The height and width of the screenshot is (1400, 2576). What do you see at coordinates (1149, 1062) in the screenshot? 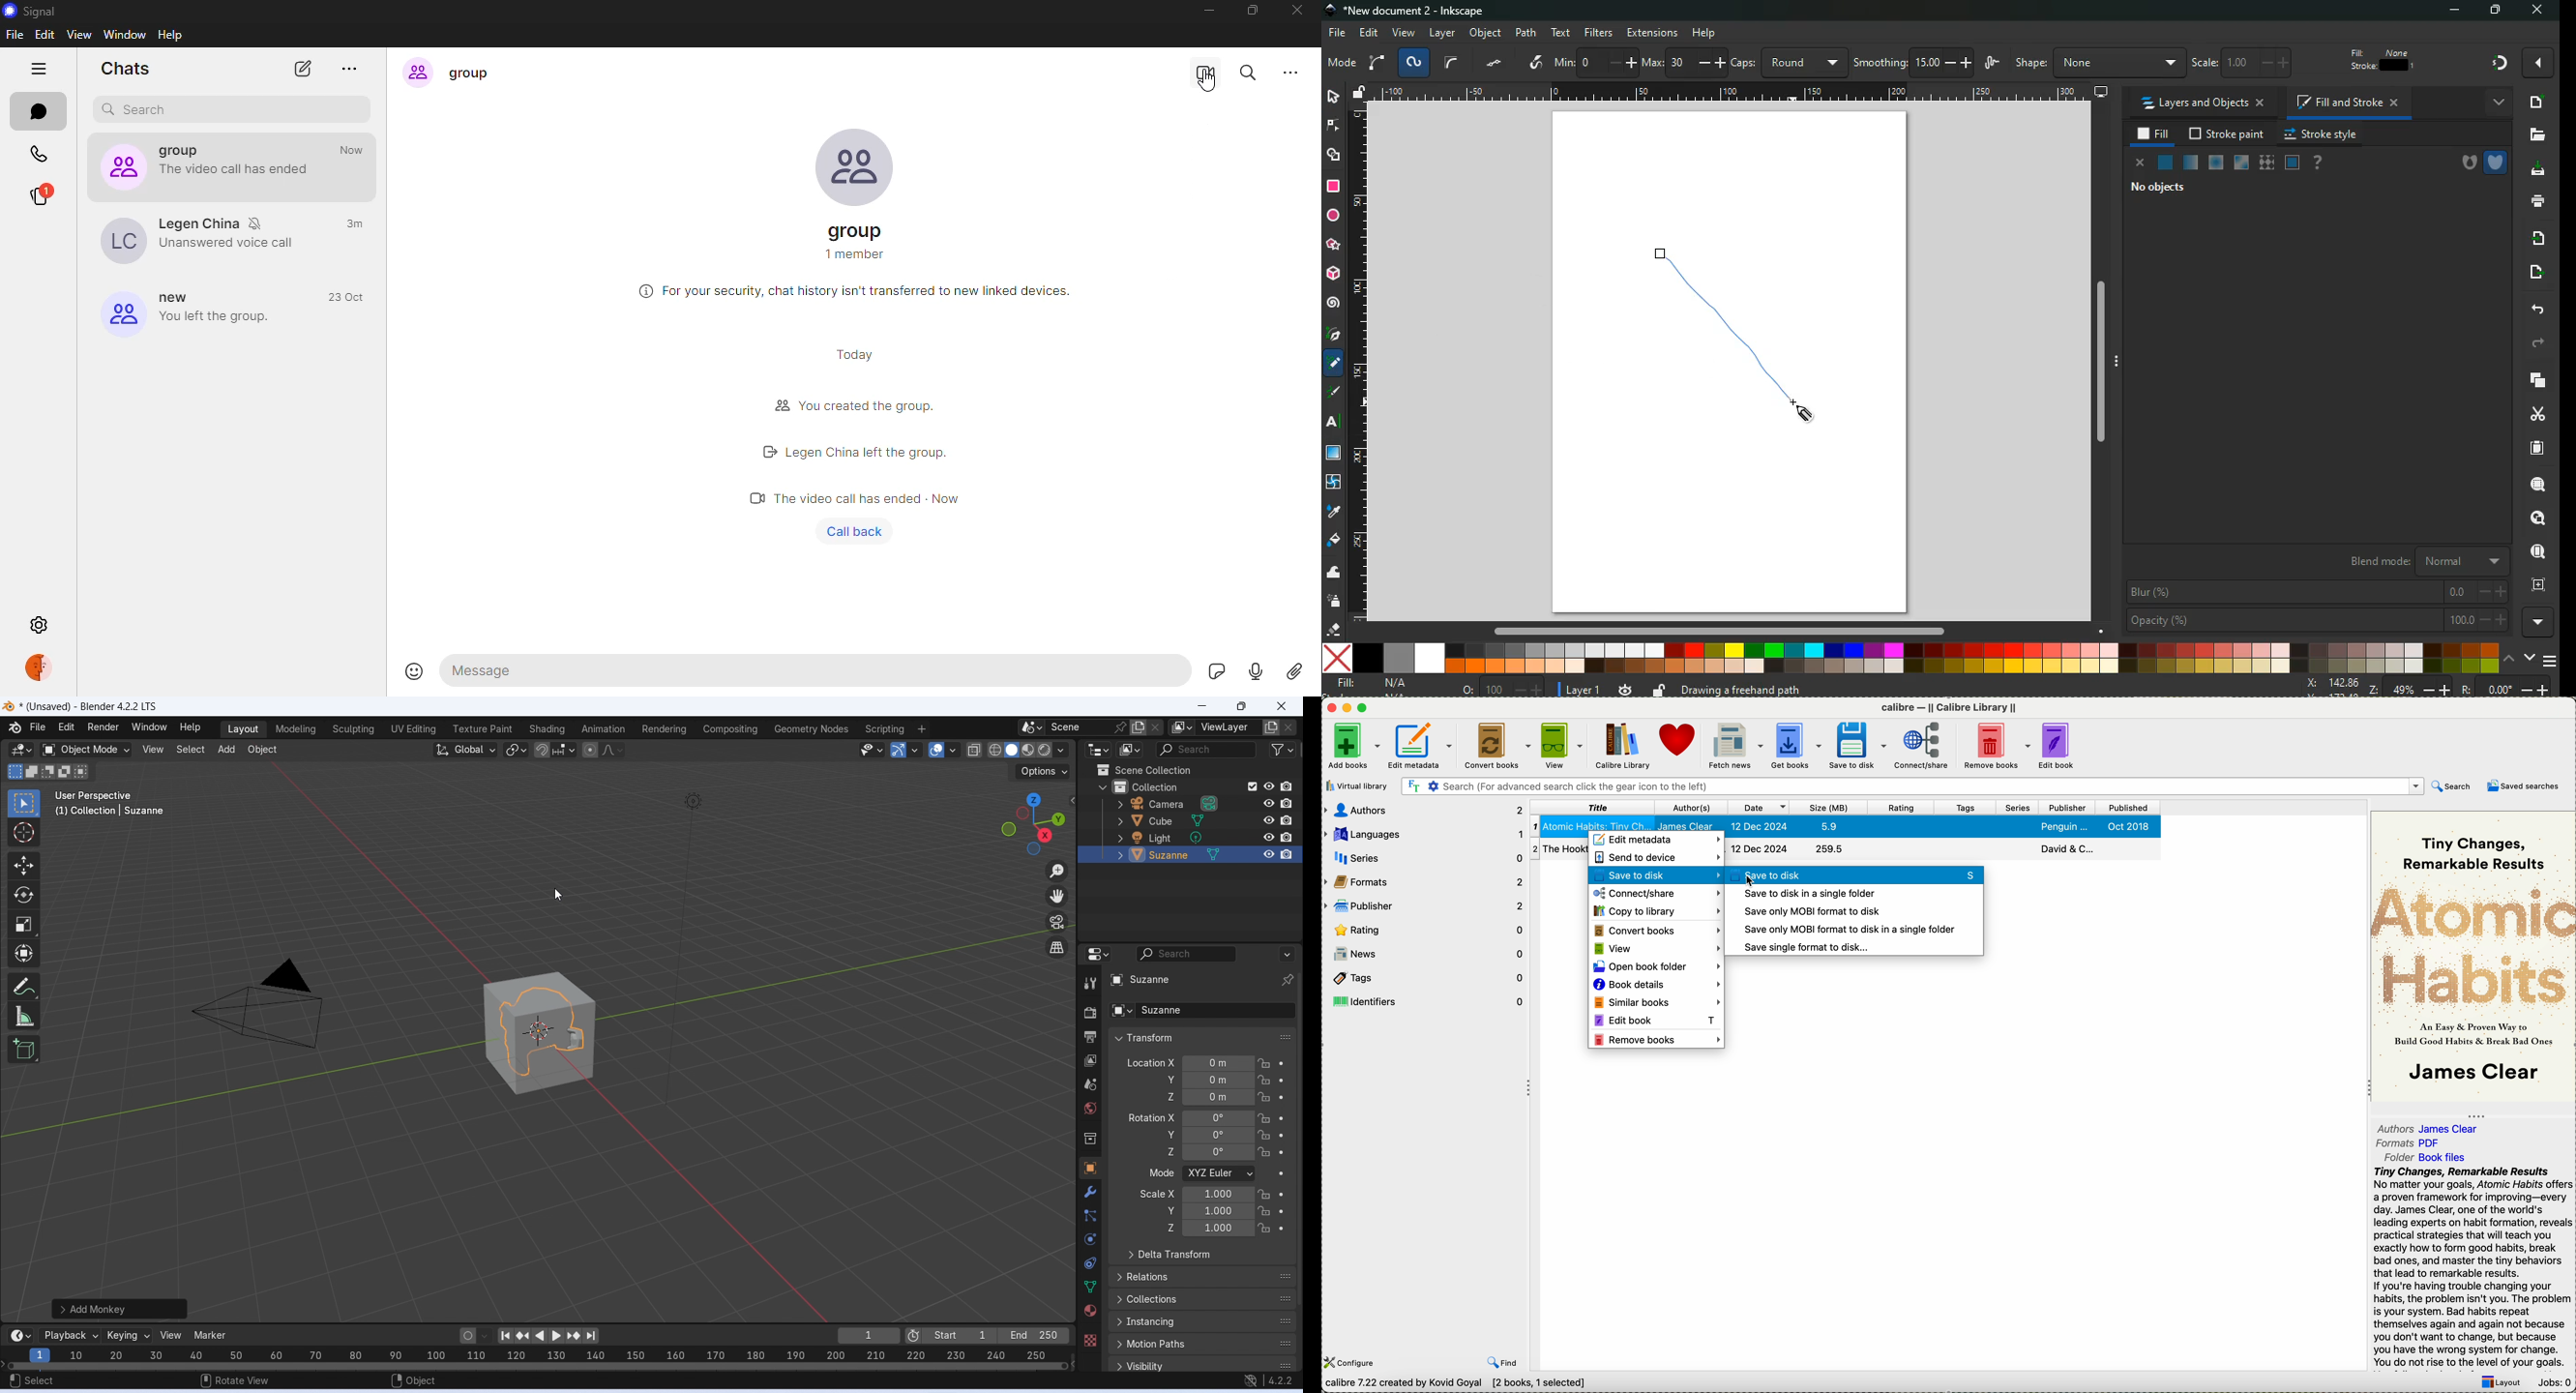
I see `location x` at bounding box center [1149, 1062].